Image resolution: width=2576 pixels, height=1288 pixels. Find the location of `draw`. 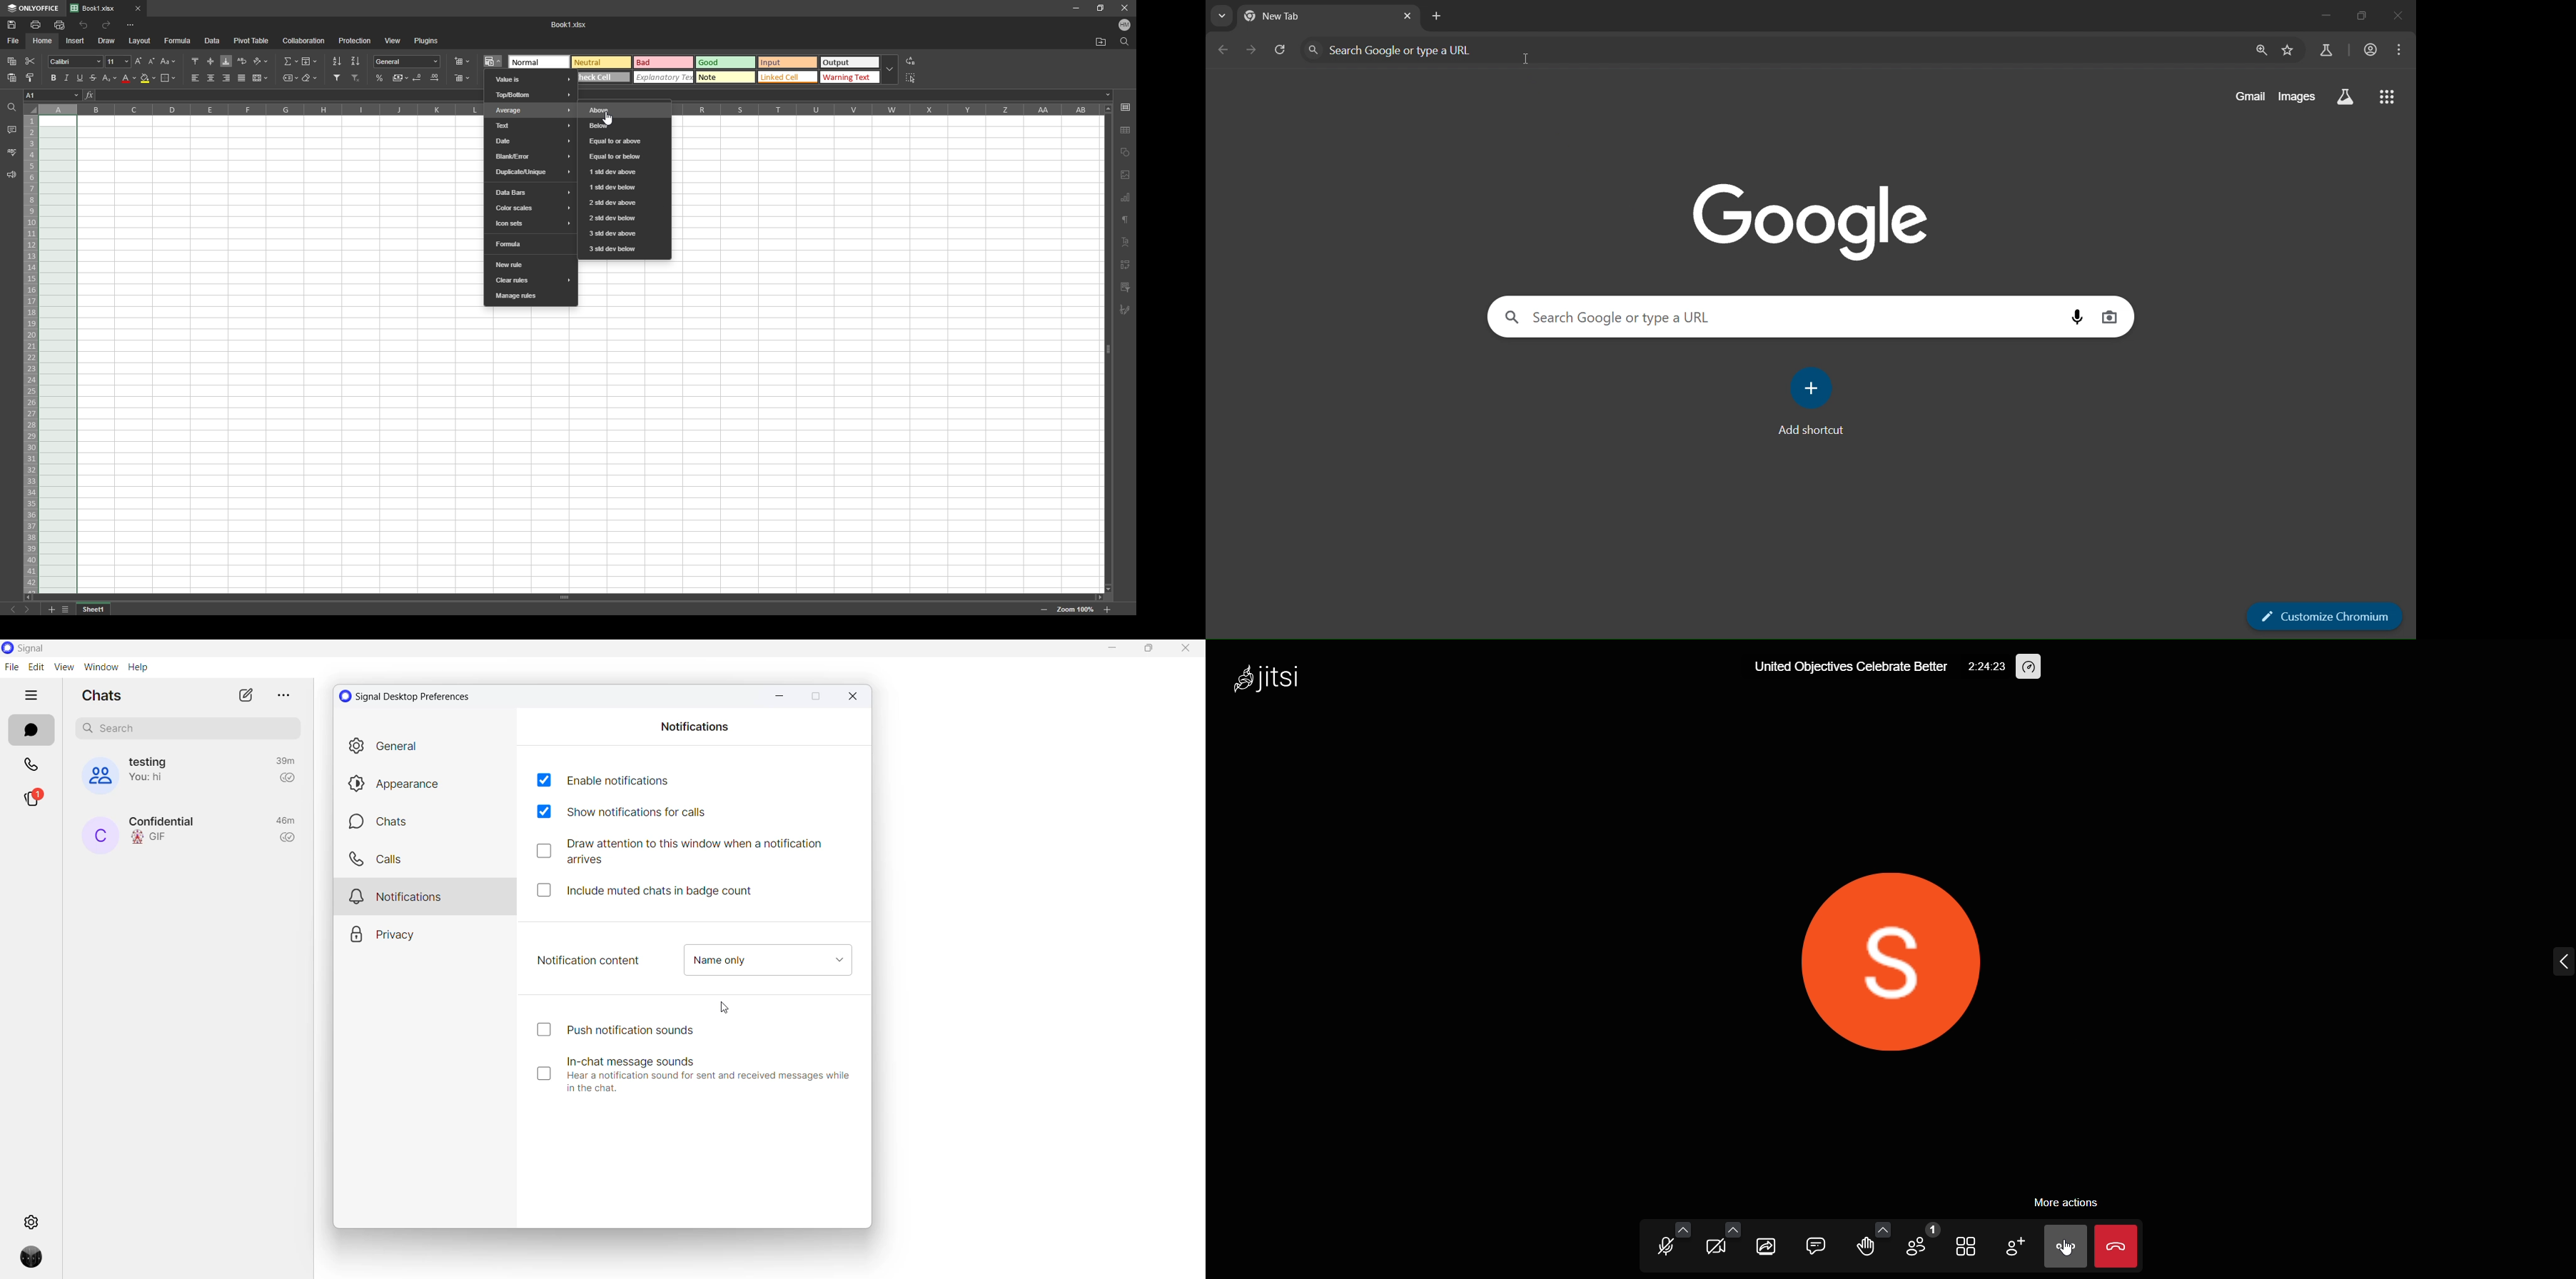

draw is located at coordinates (106, 40).